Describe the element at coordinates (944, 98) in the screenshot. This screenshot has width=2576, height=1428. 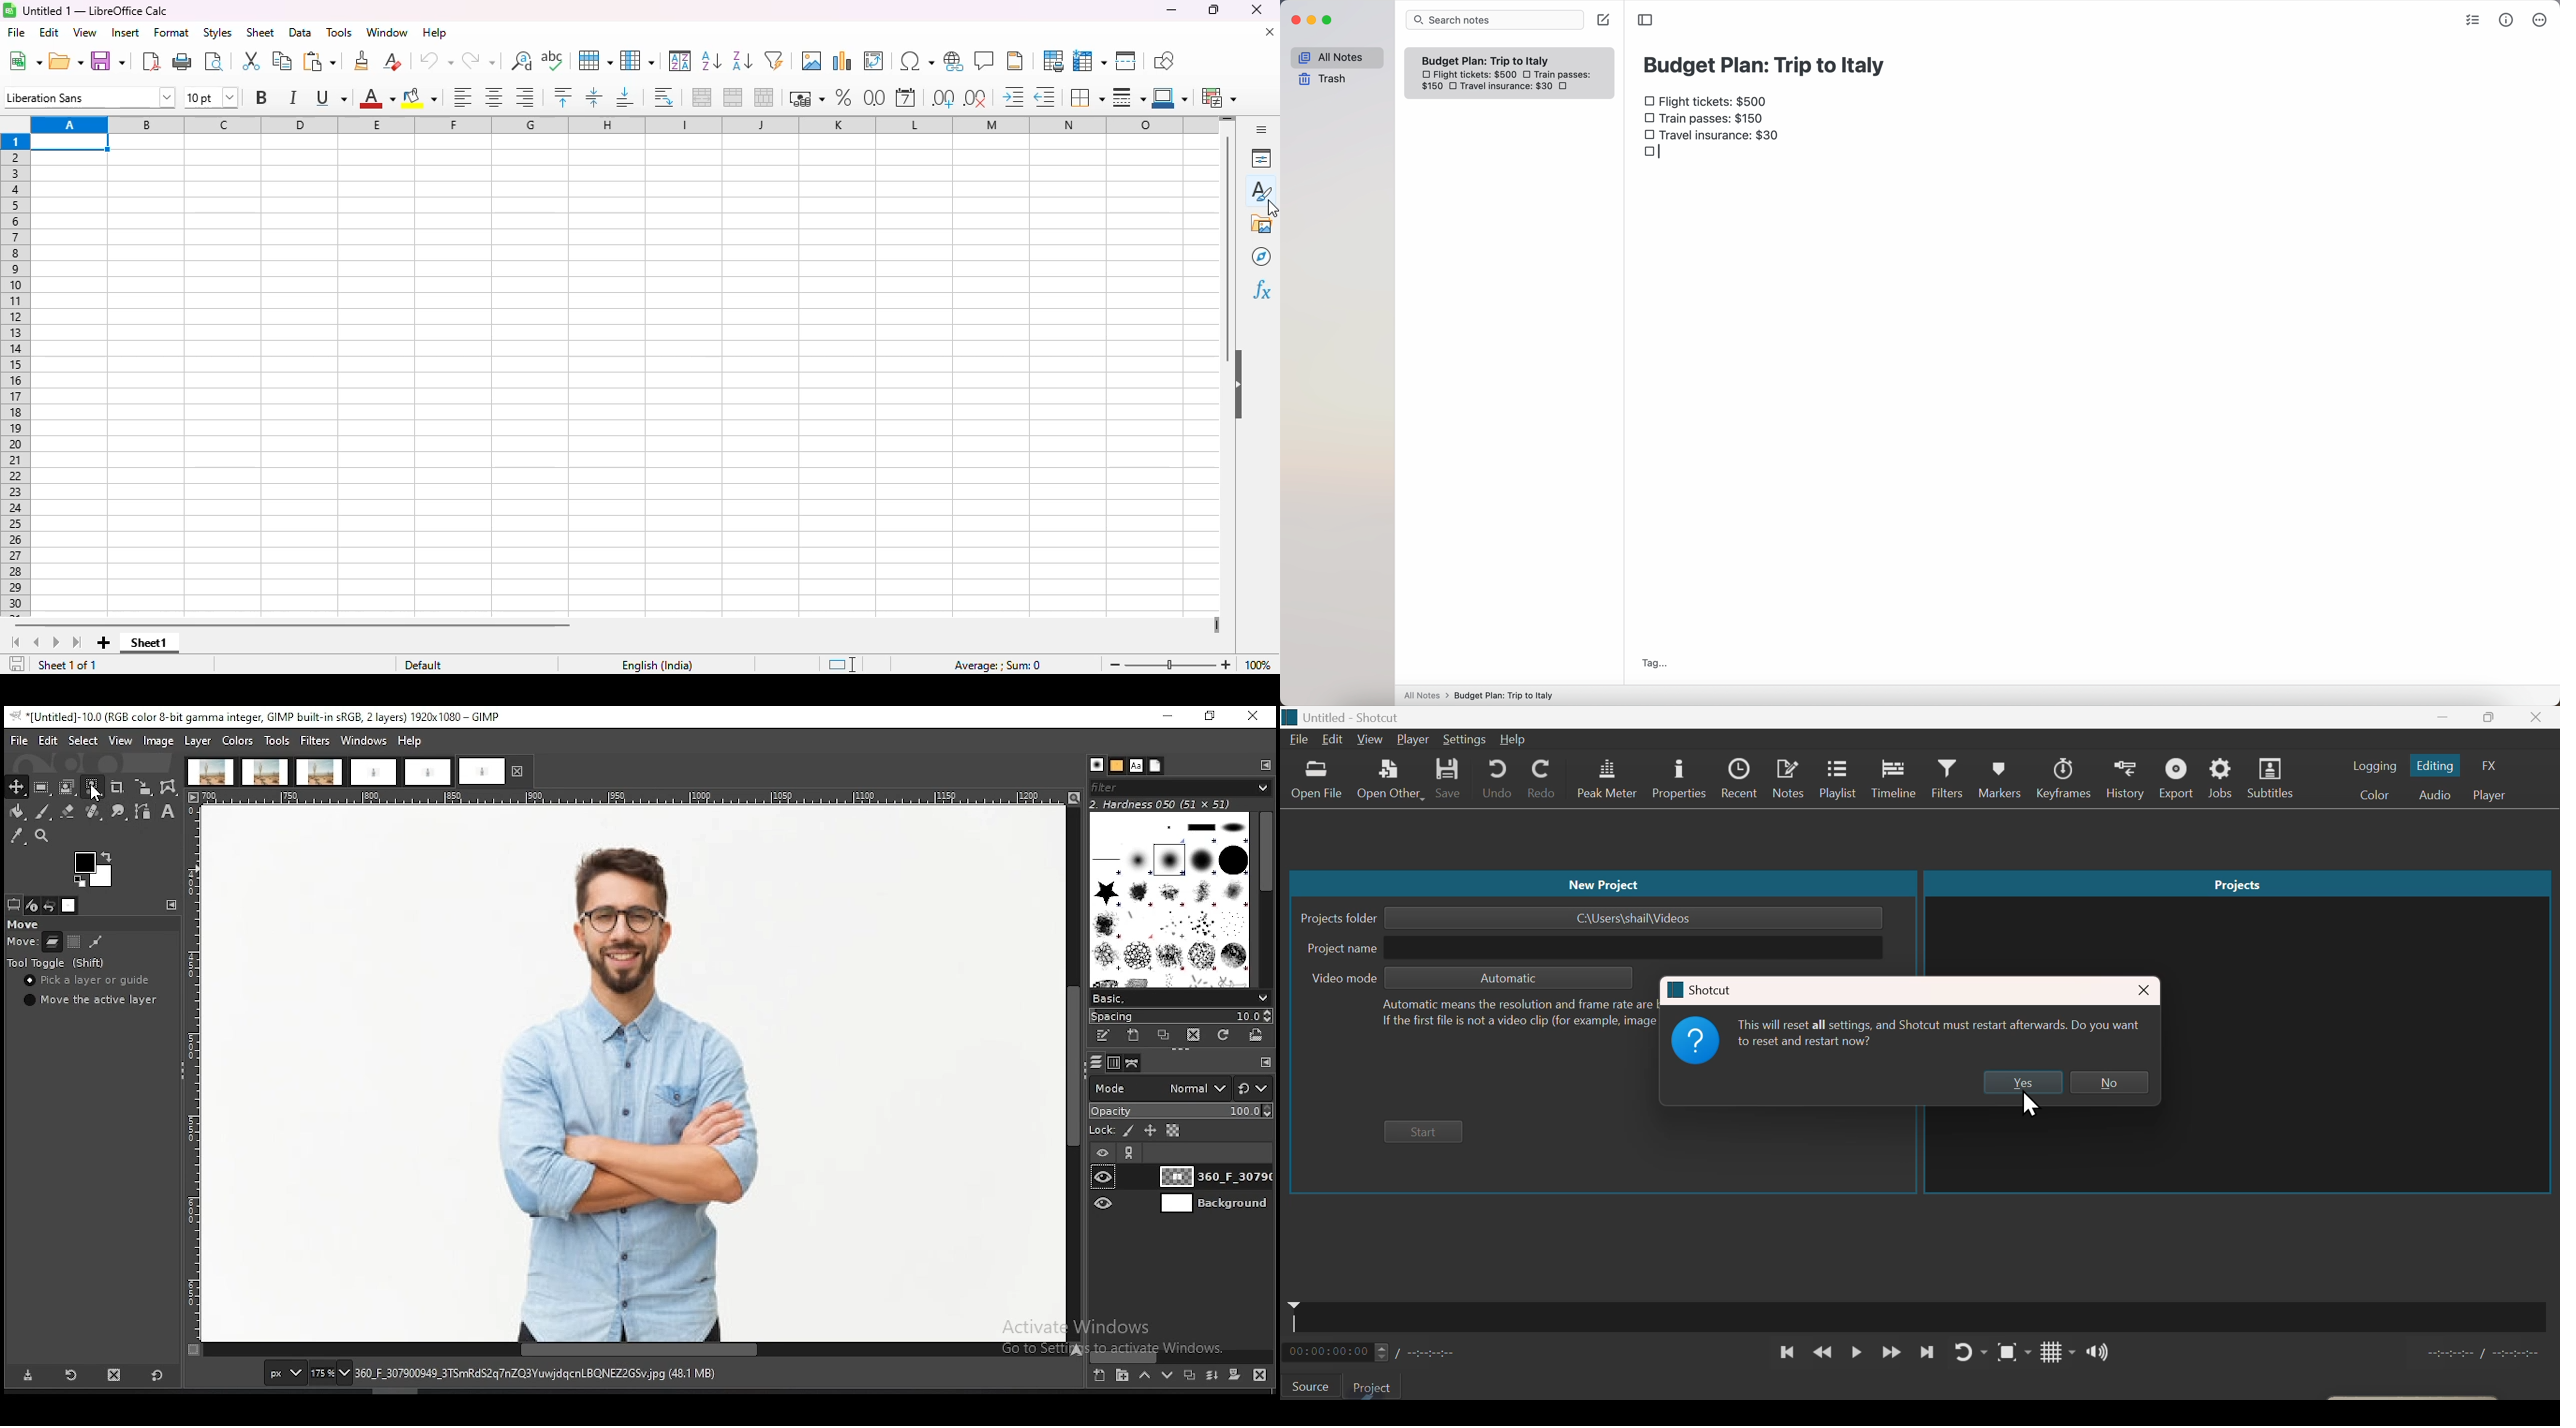
I see `add decimal` at that location.